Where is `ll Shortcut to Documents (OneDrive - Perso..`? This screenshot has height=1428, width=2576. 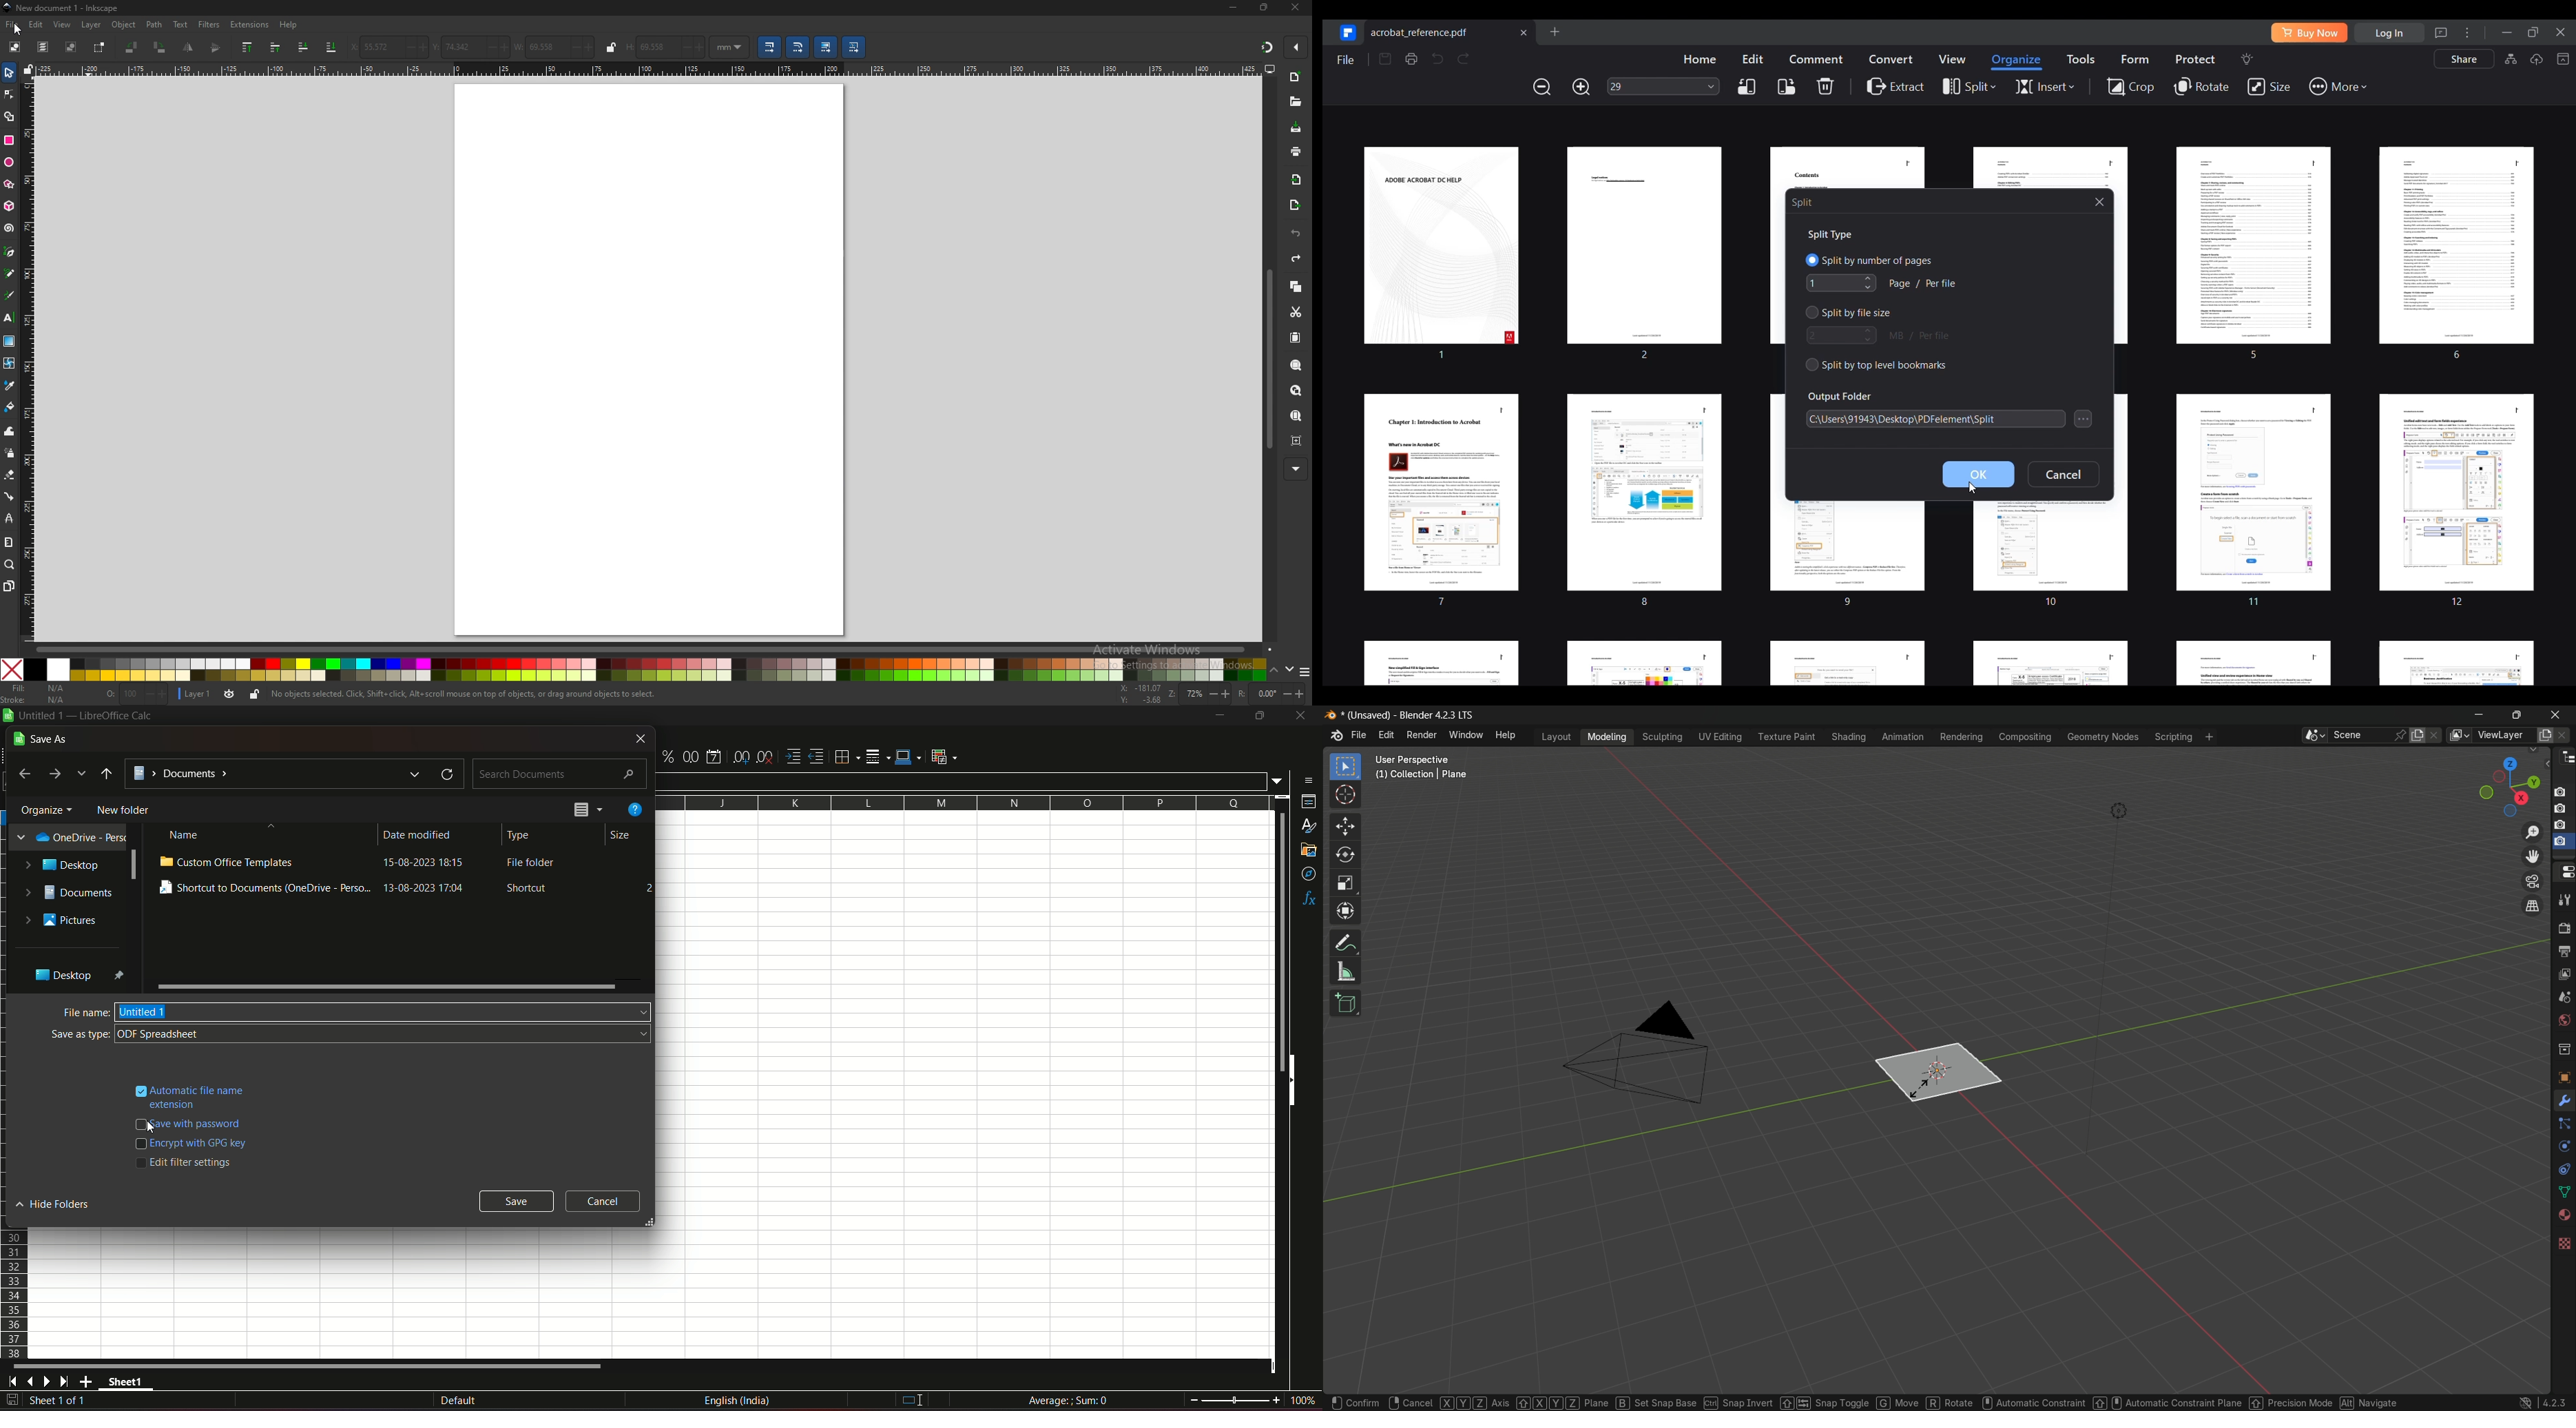 ll Shortcut to Documents (OneDrive - Perso.. is located at coordinates (264, 888).